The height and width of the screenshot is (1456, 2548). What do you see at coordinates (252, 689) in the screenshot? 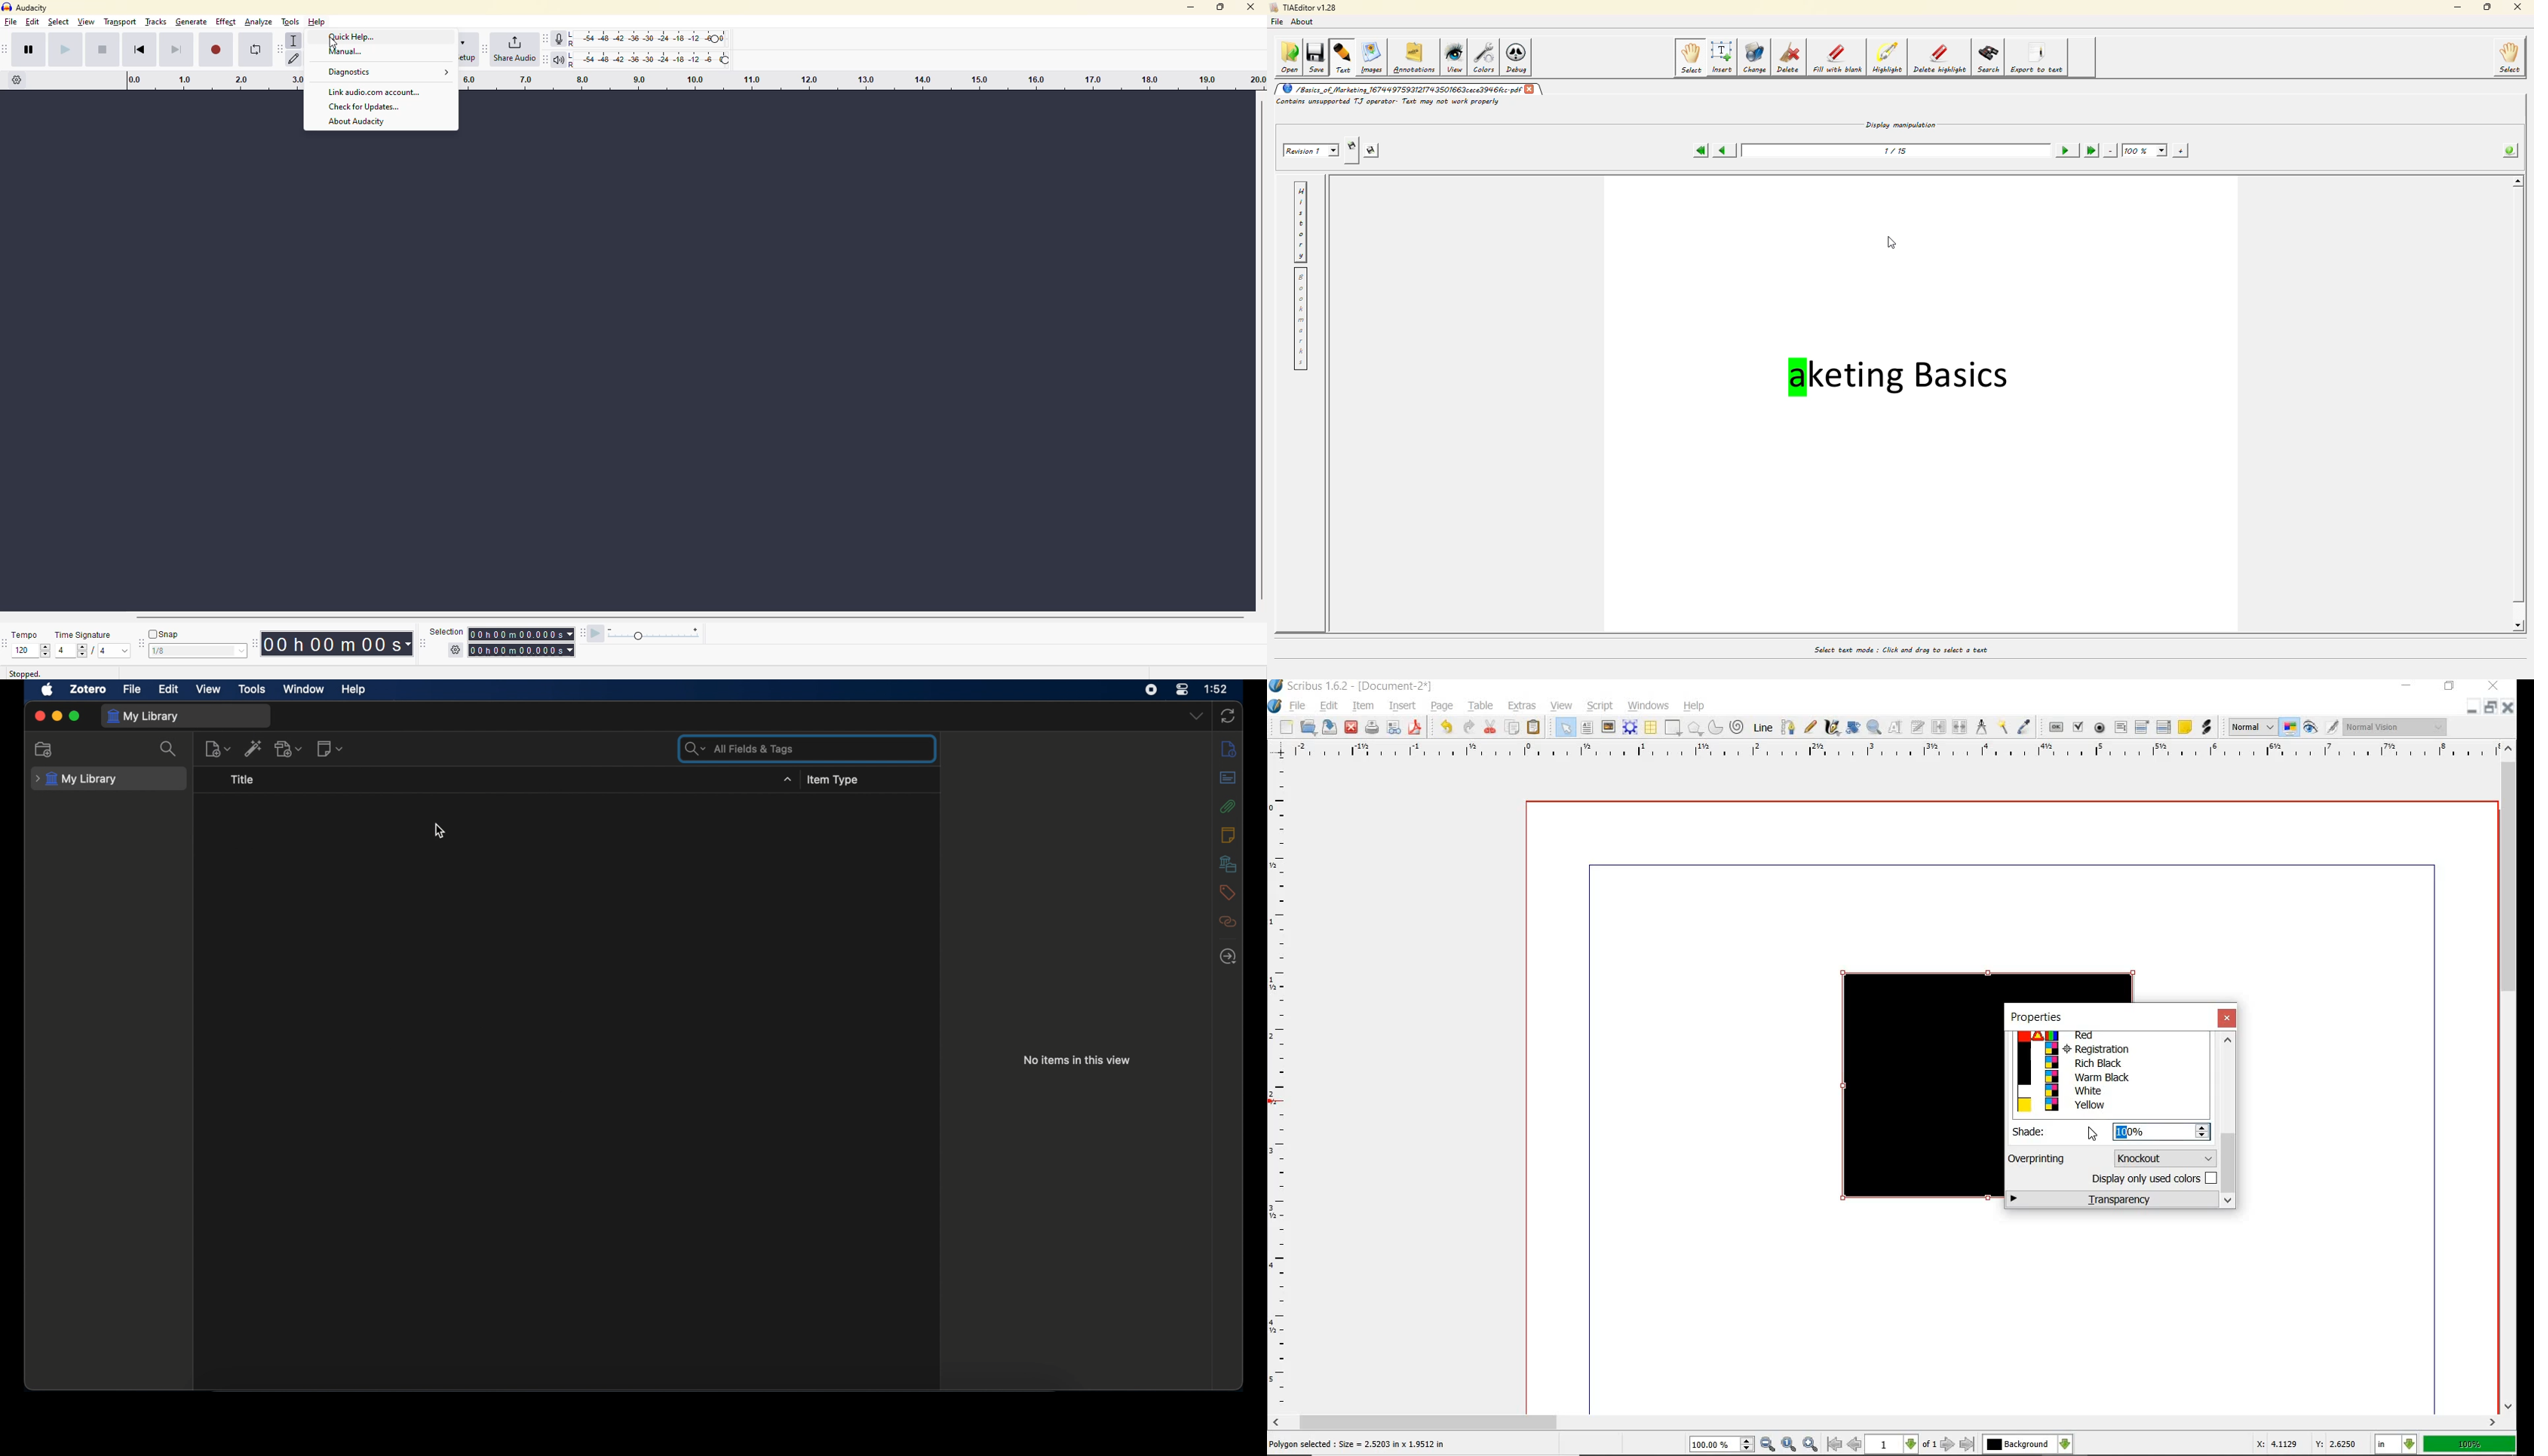
I see `tools` at bounding box center [252, 689].